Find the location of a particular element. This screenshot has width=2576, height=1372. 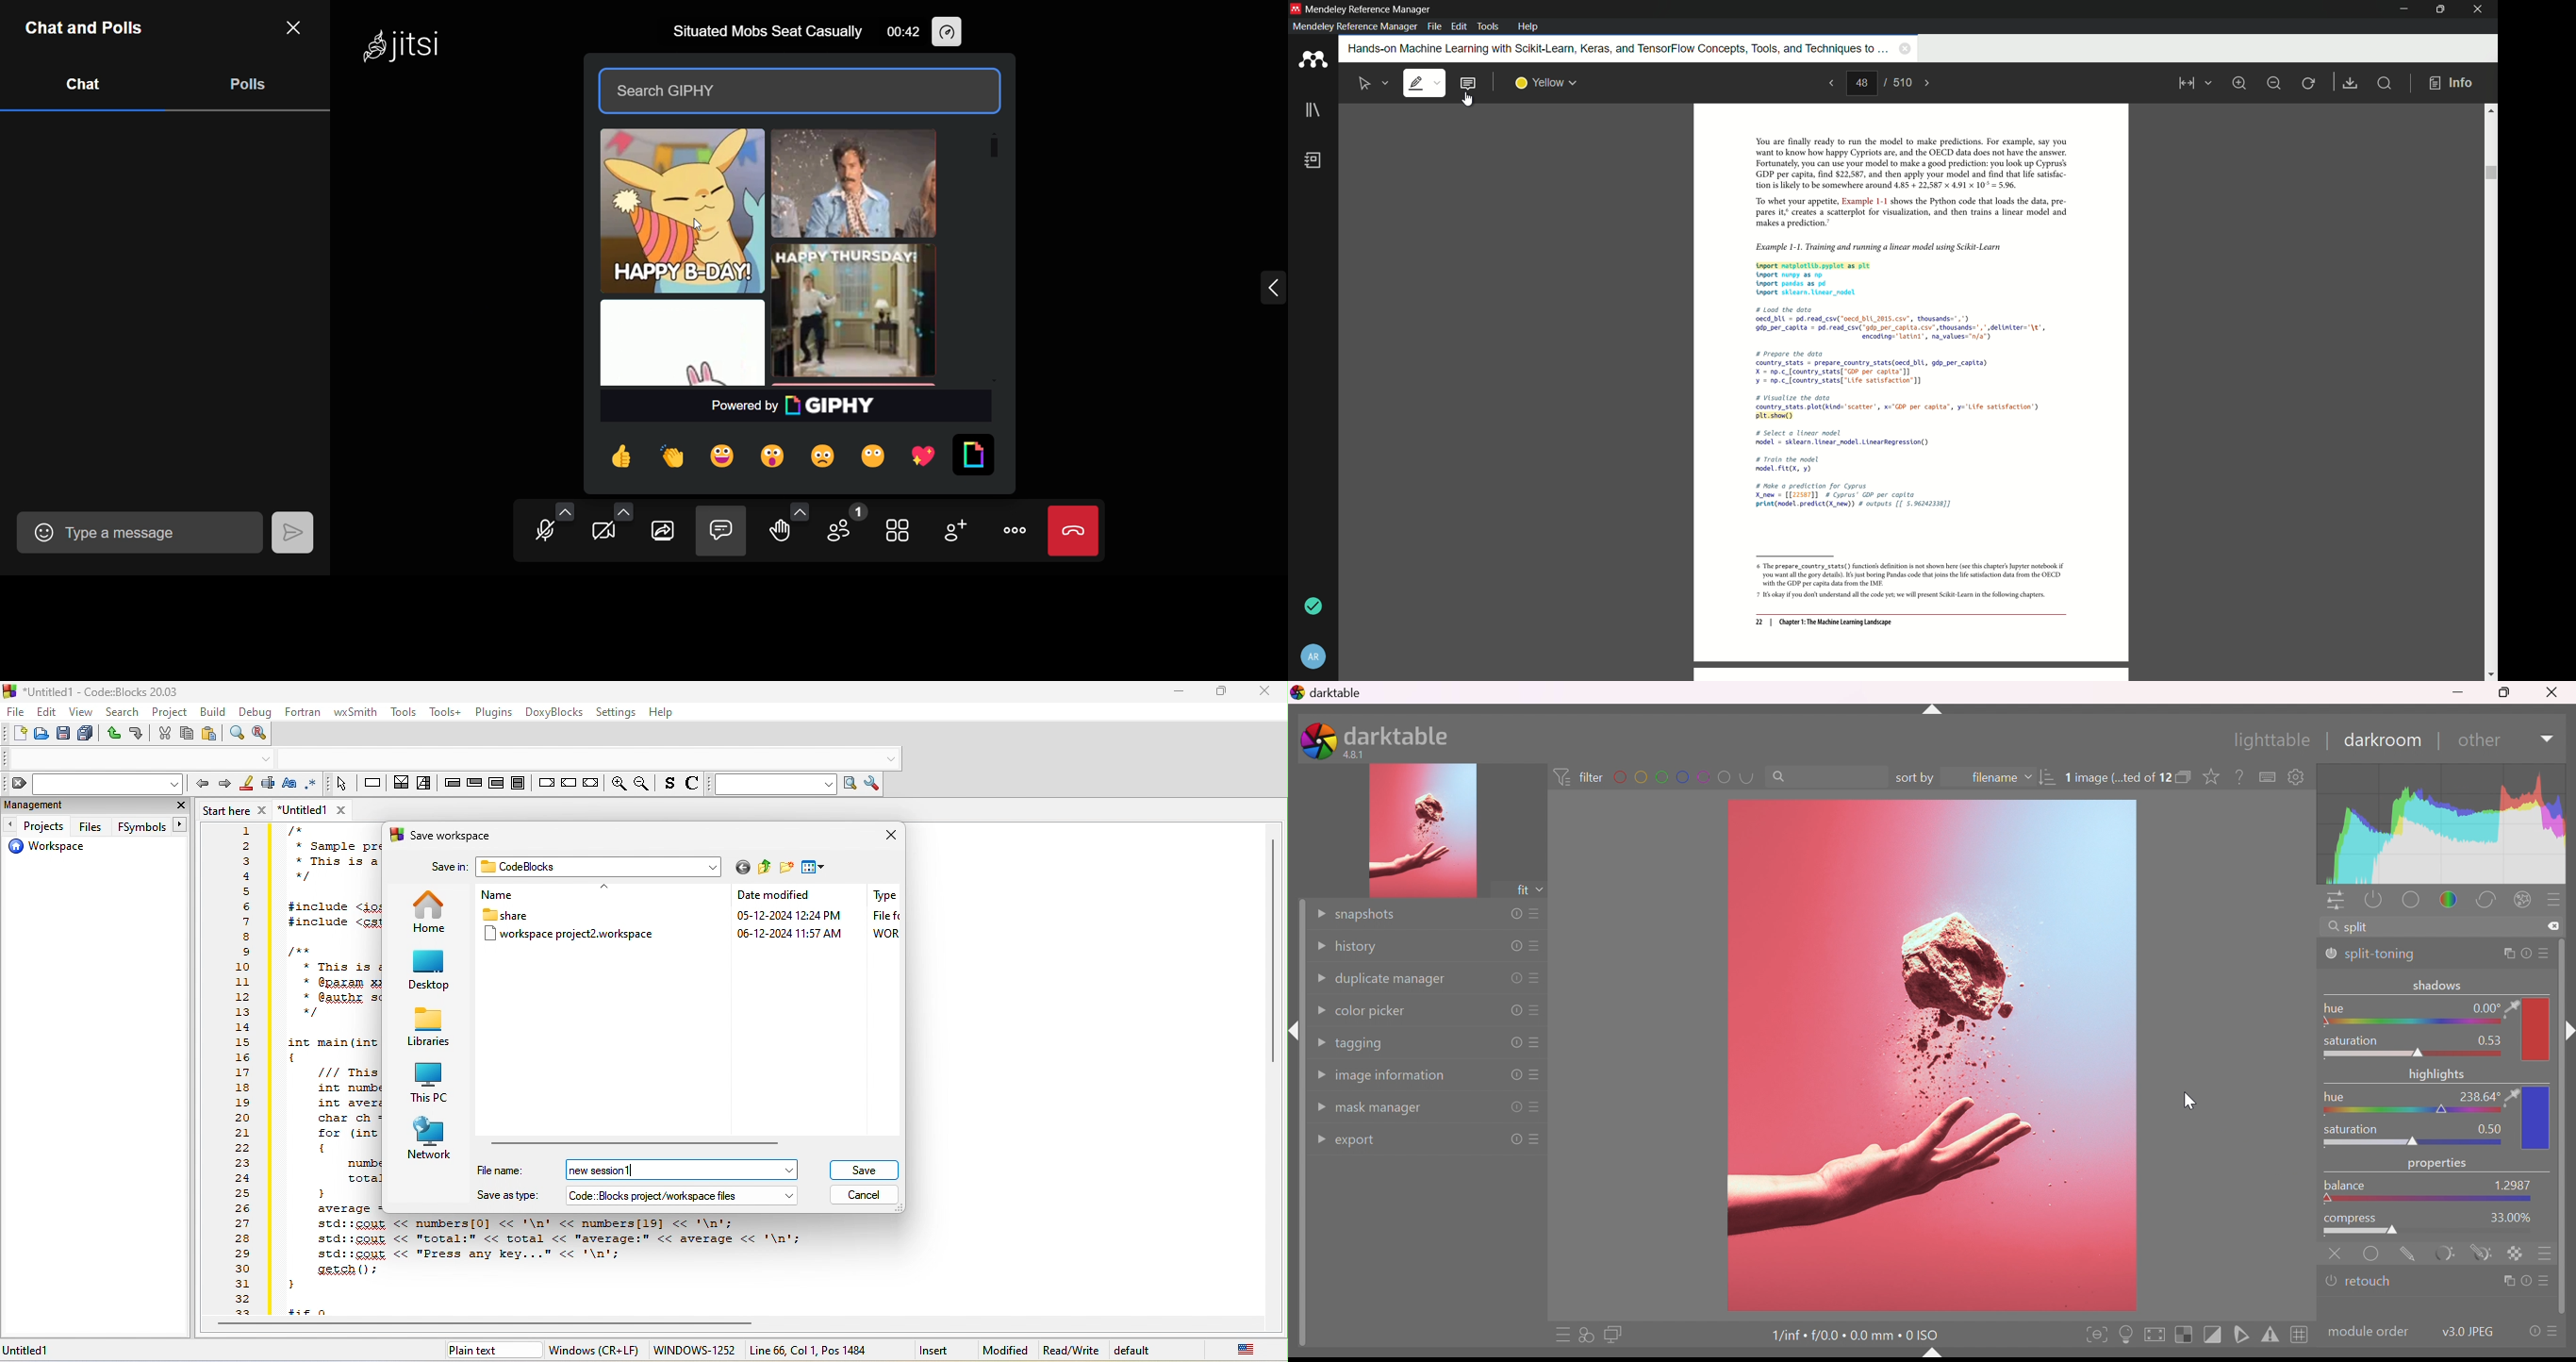

22 | Chapter 1: The Machine Learning Landscape is located at coordinates (1824, 623).